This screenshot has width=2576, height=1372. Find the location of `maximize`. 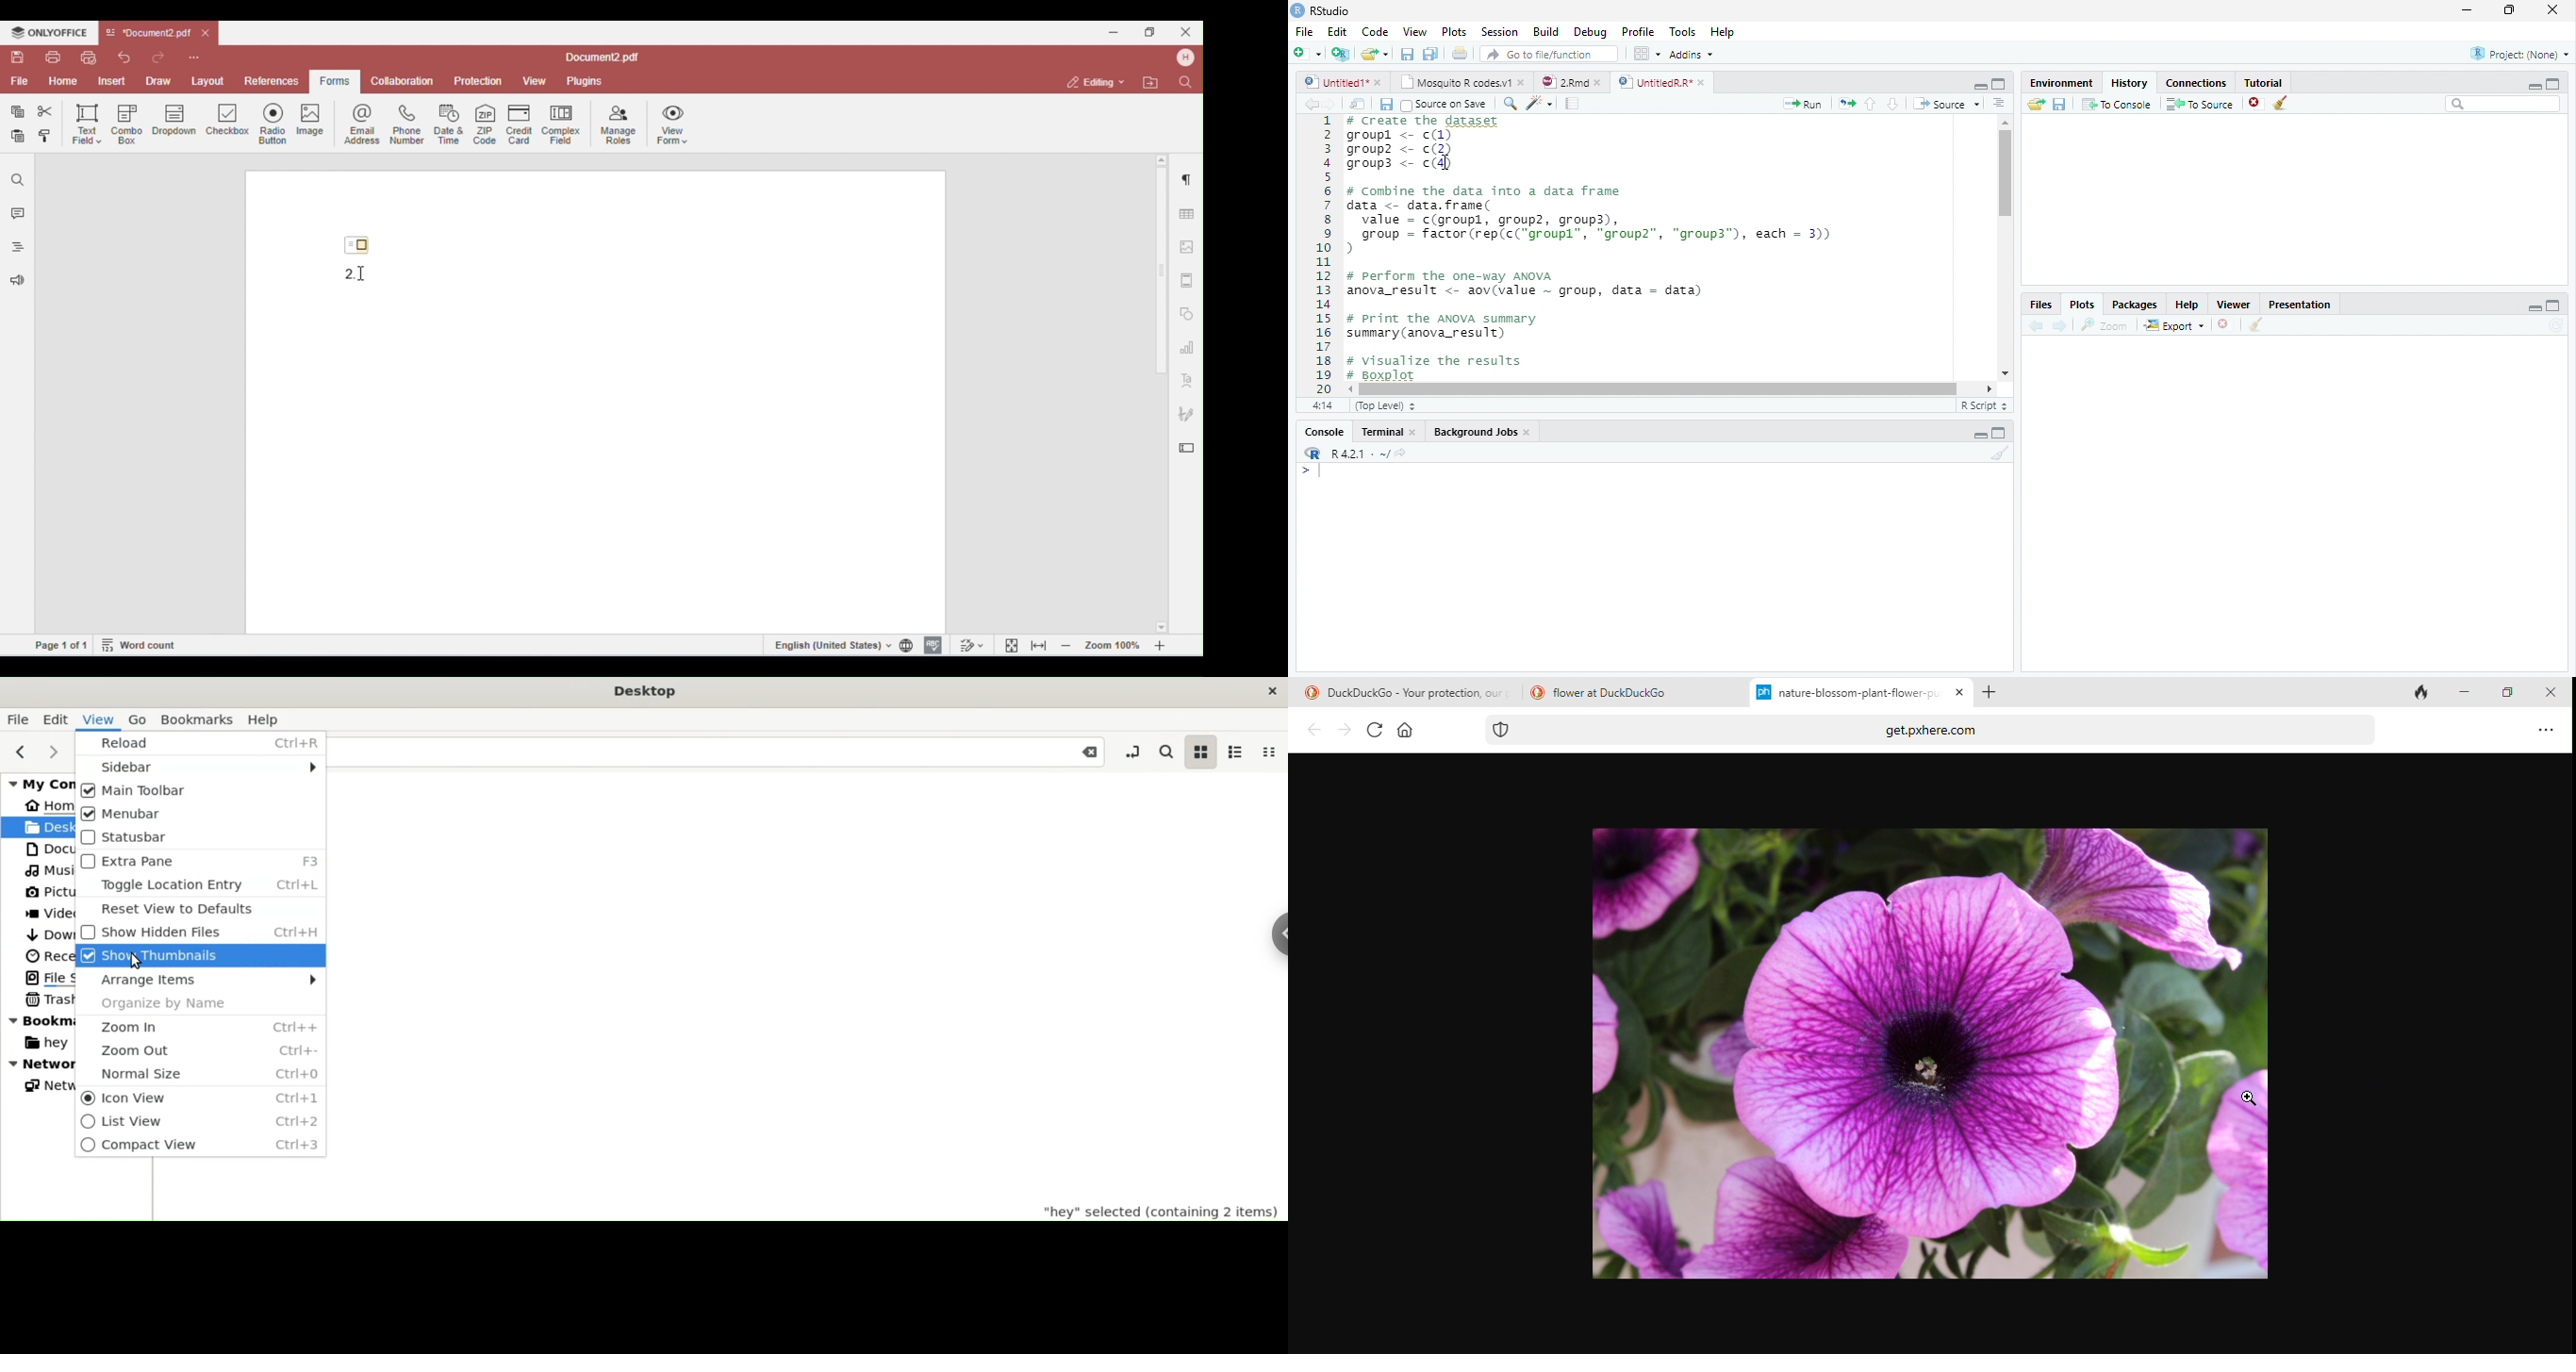

maximize is located at coordinates (2556, 83).